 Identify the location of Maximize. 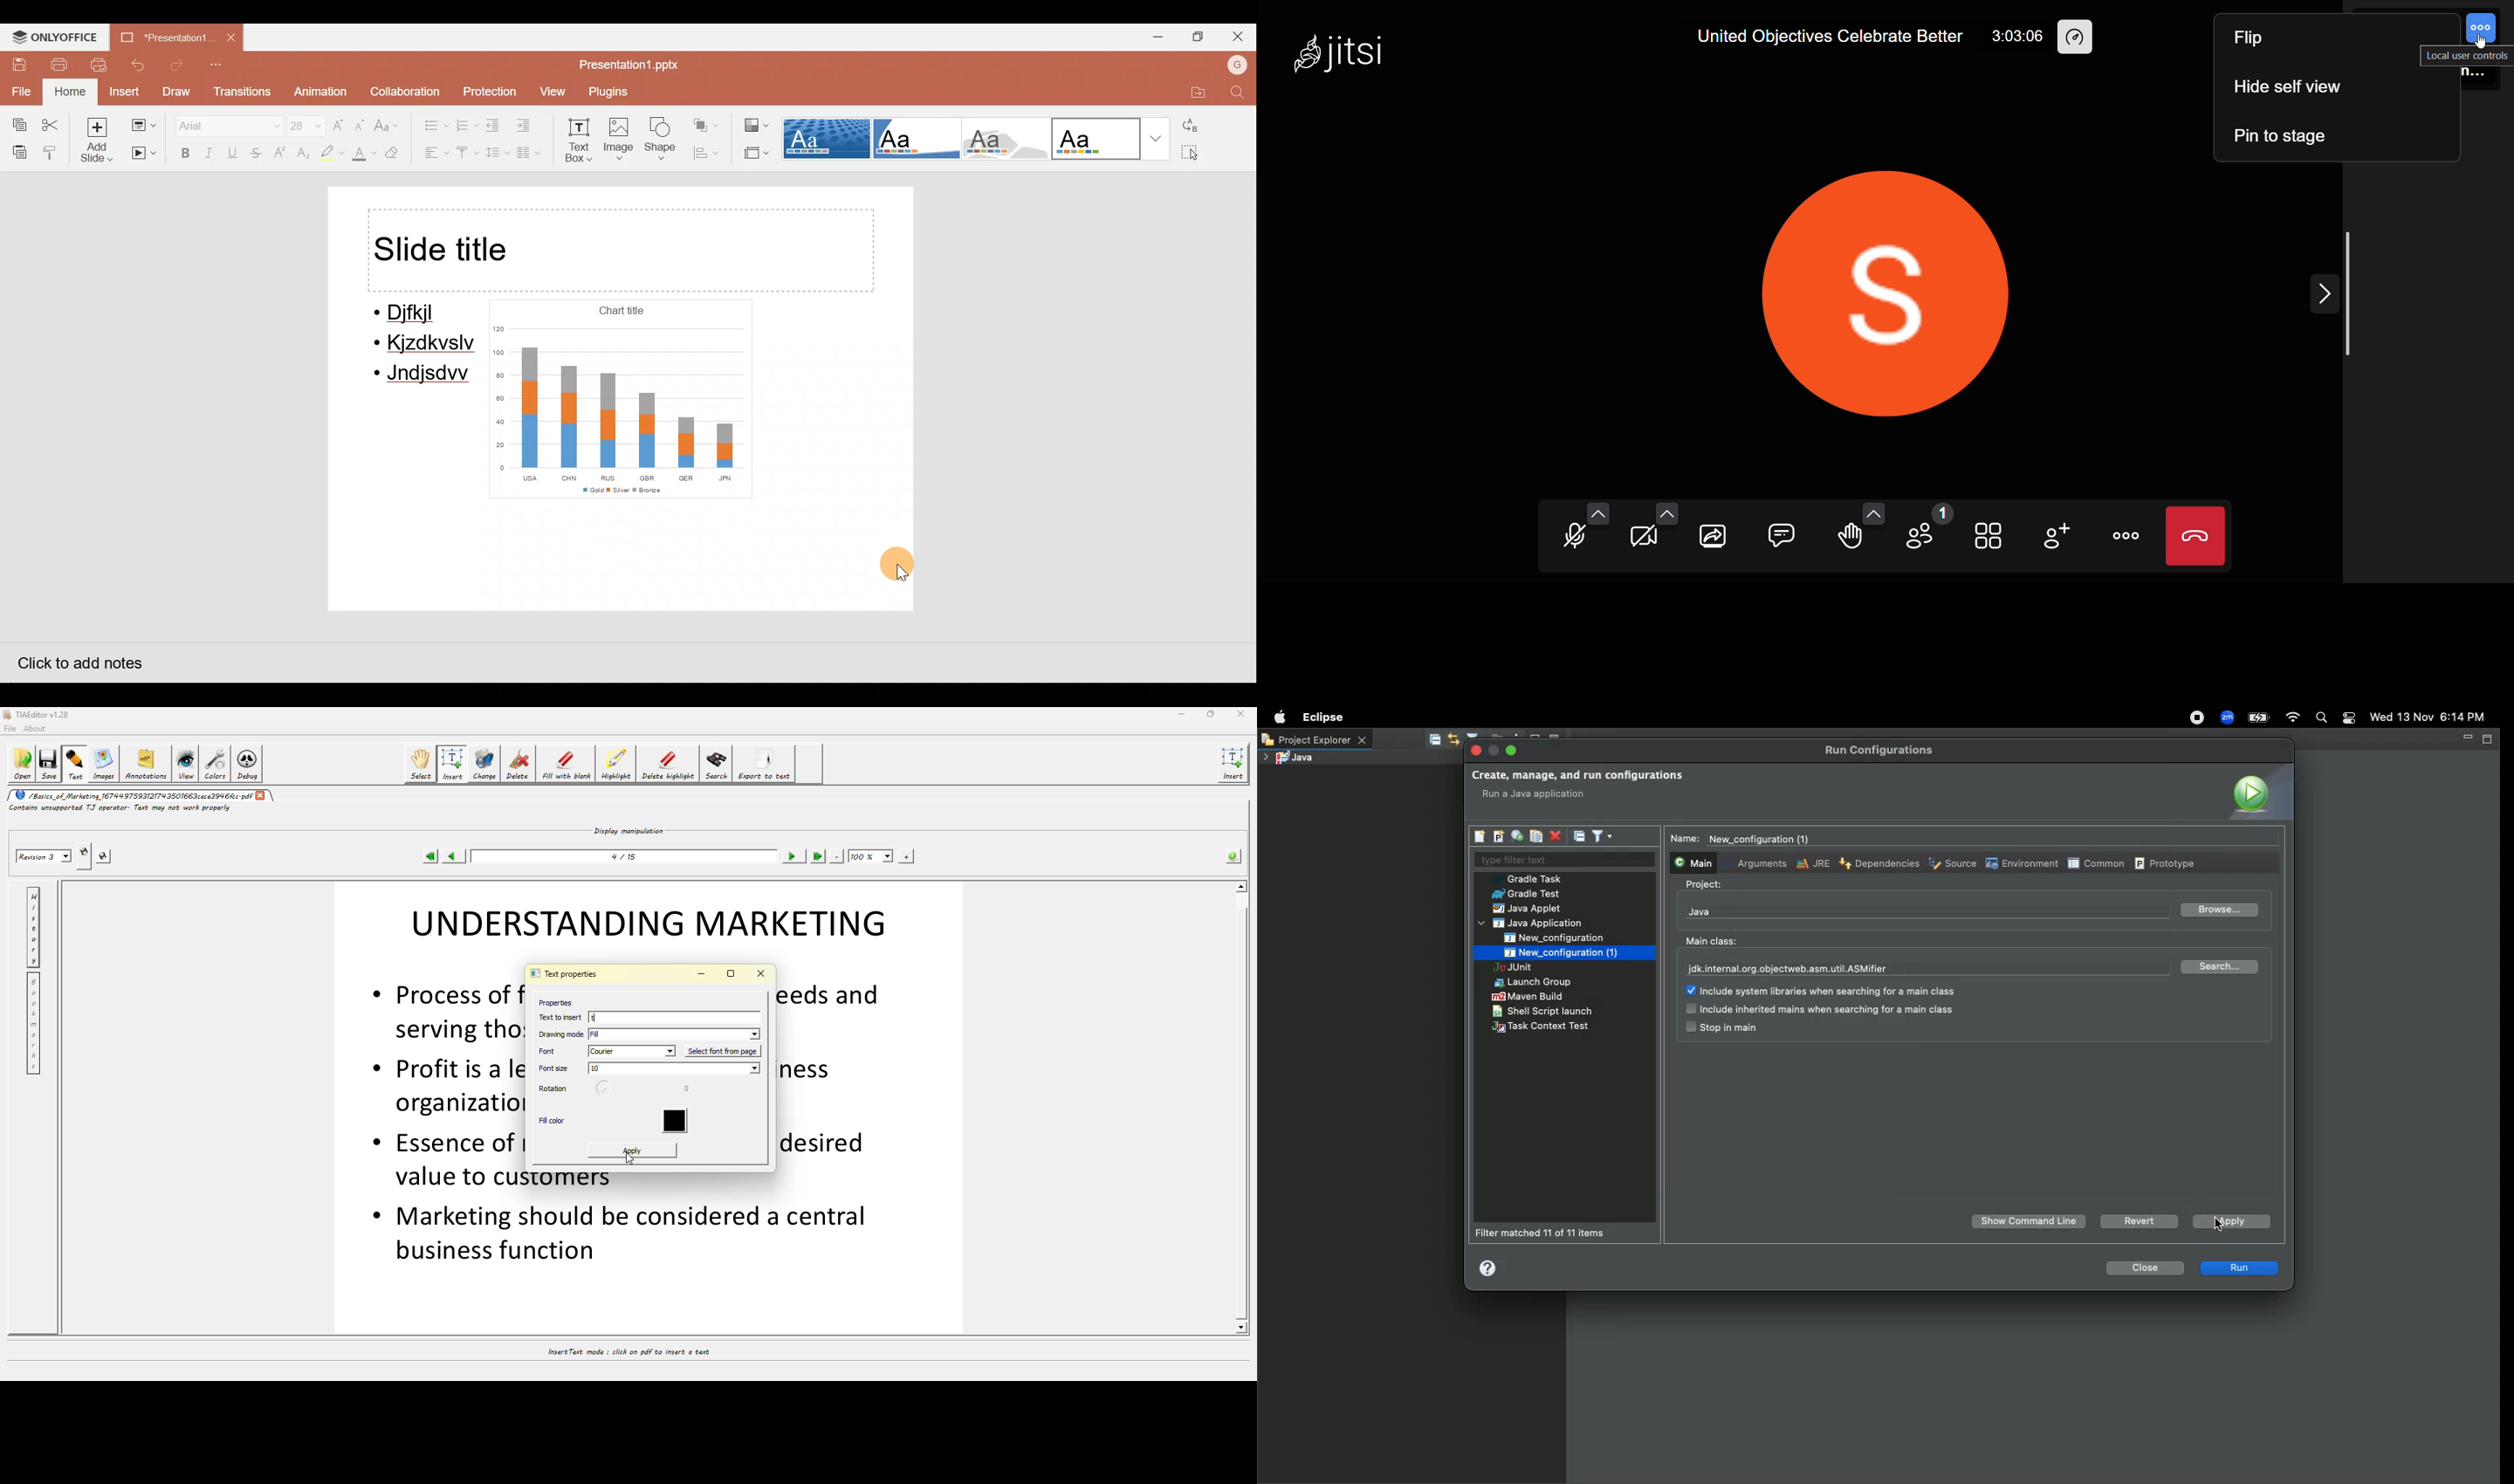
(1197, 33).